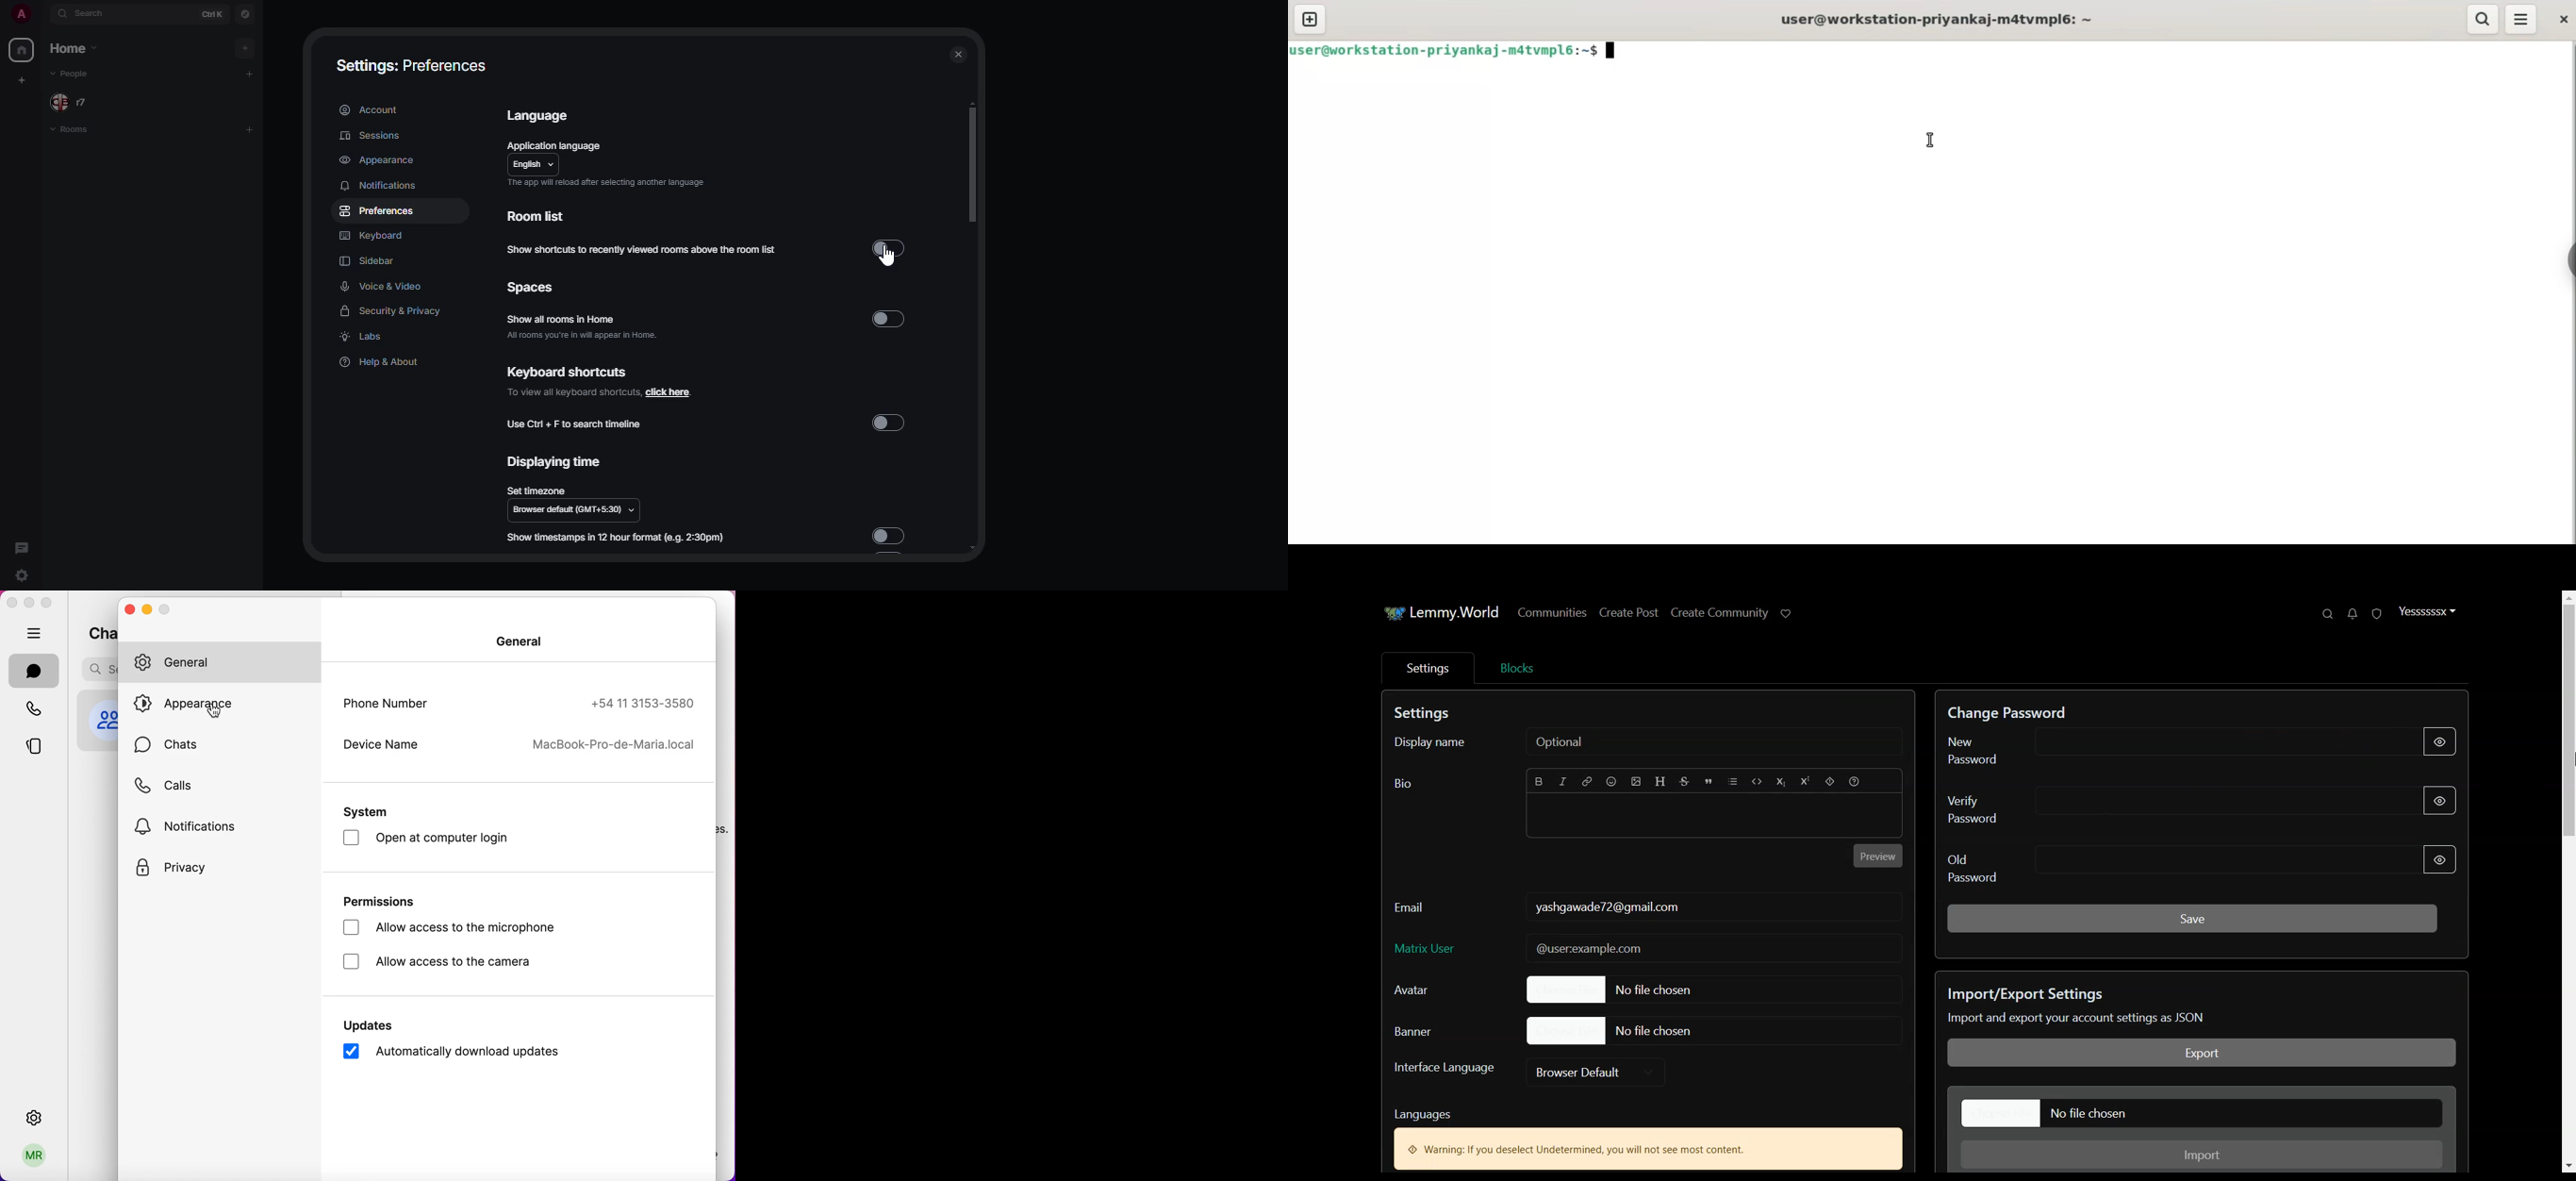  What do you see at coordinates (960, 56) in the screenshot?
I see `close` at bounding box center [960, 56].